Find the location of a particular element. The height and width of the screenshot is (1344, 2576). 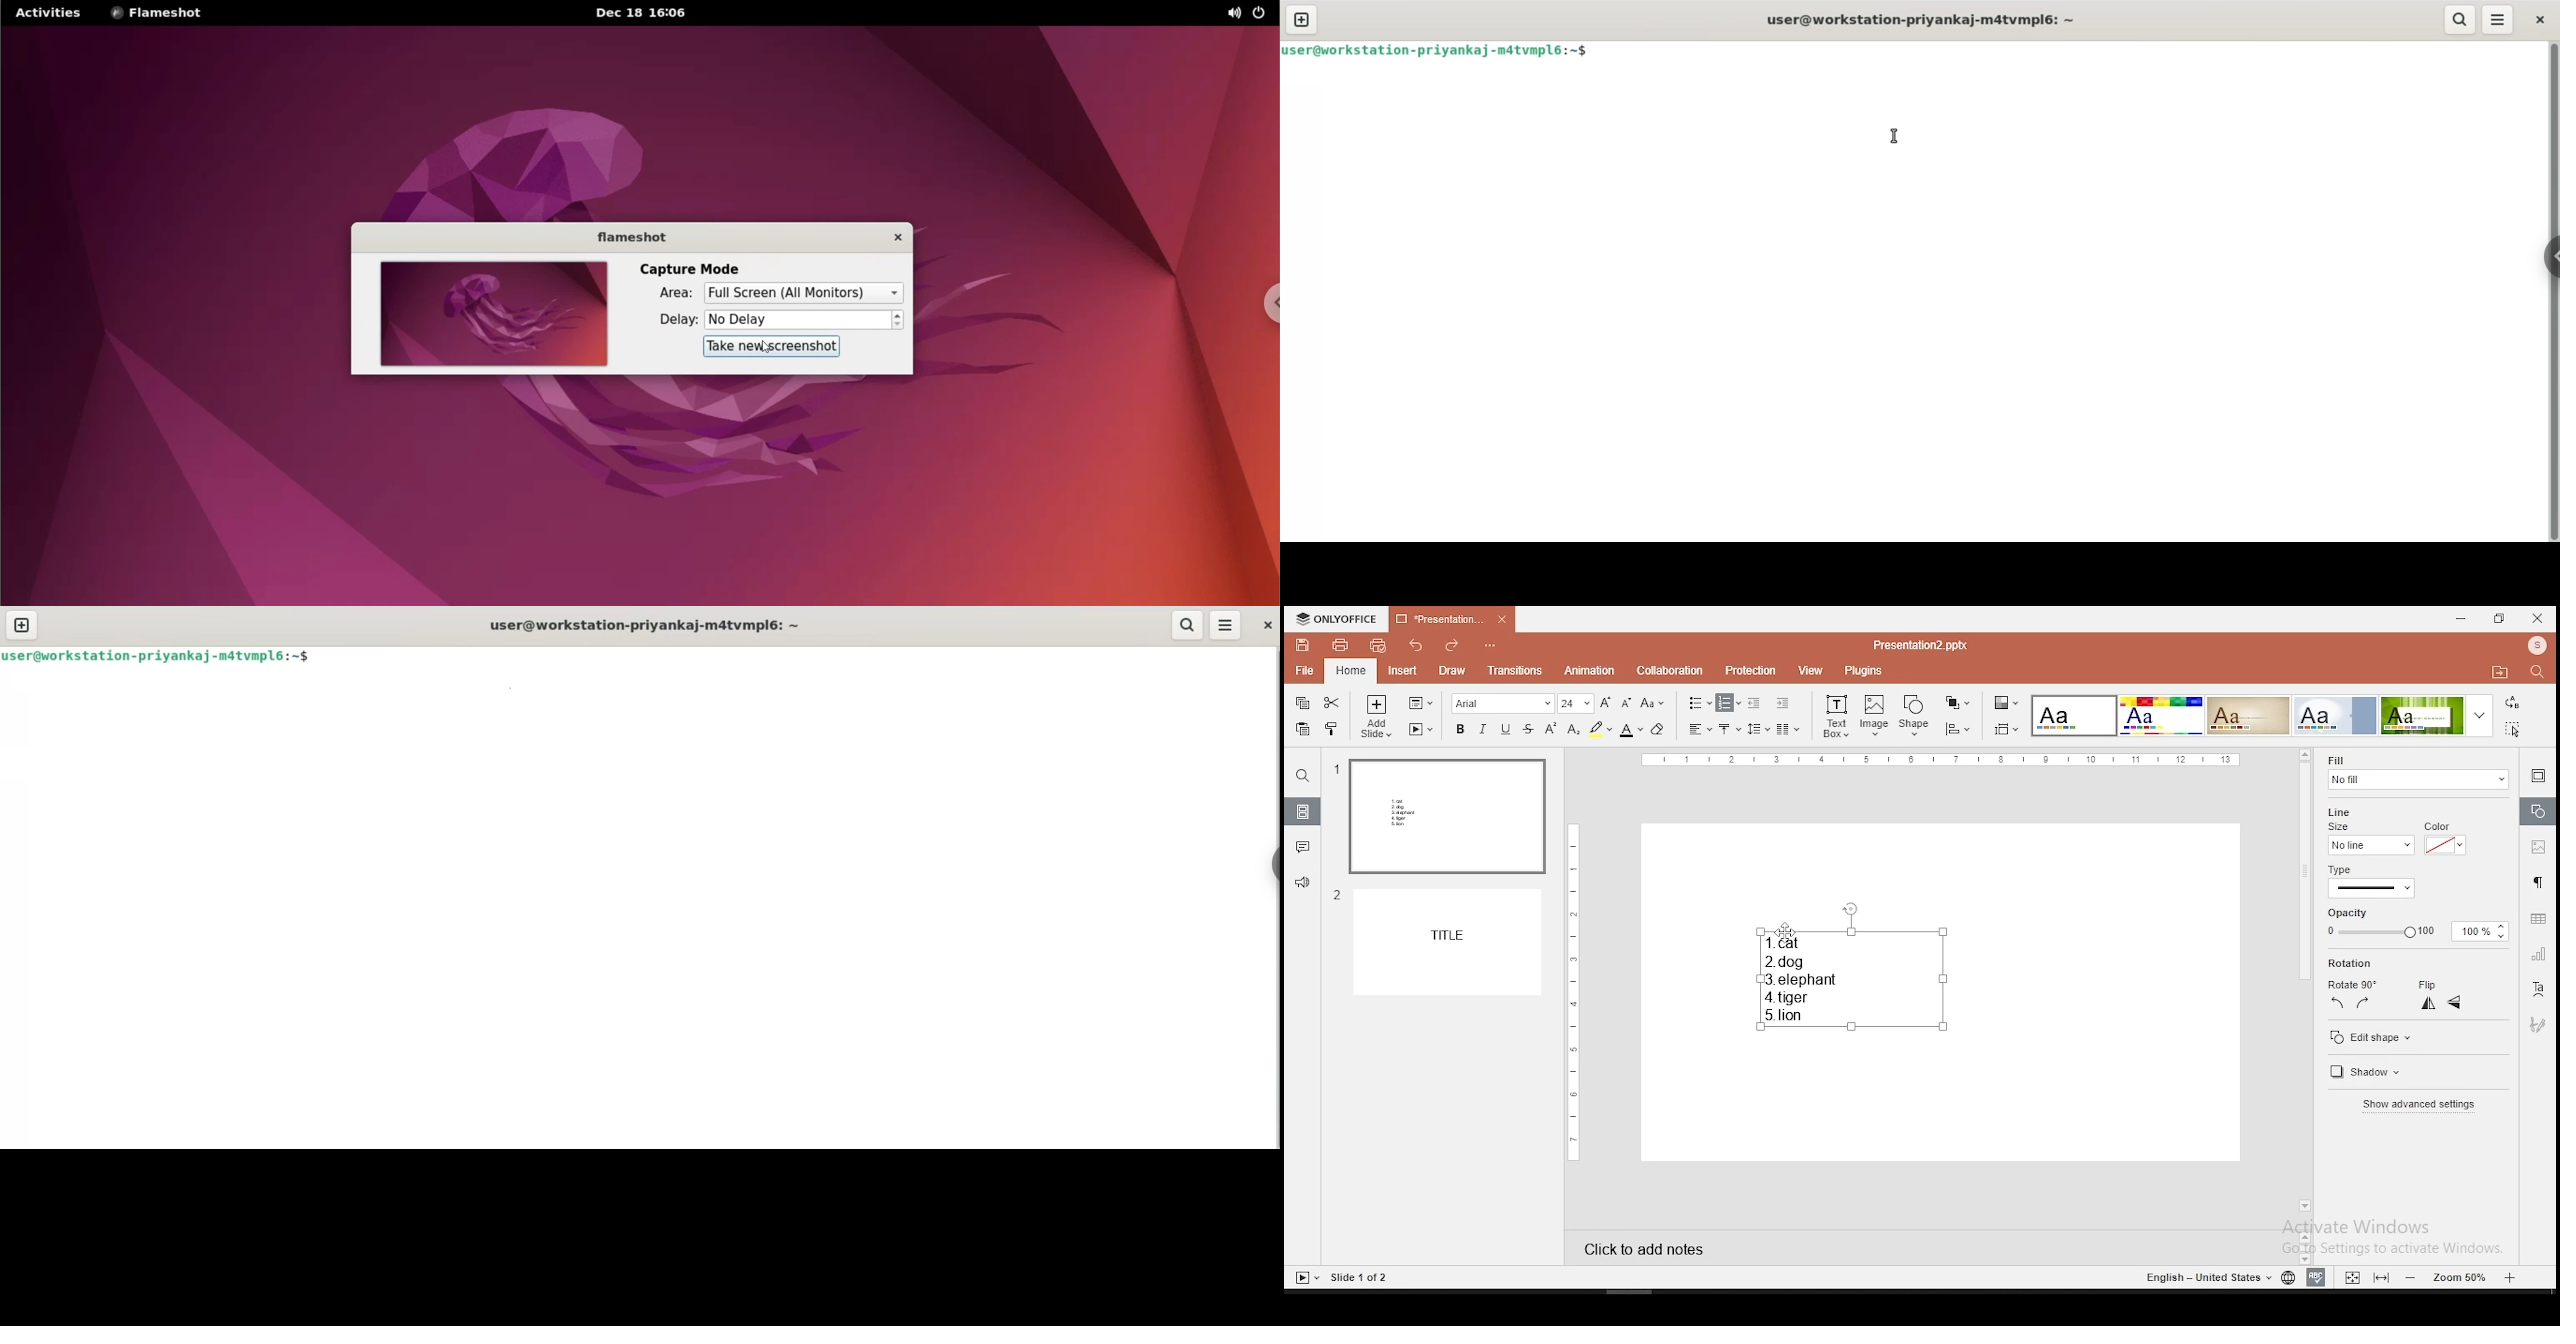

subscript is located at coordinates (1573, 729).